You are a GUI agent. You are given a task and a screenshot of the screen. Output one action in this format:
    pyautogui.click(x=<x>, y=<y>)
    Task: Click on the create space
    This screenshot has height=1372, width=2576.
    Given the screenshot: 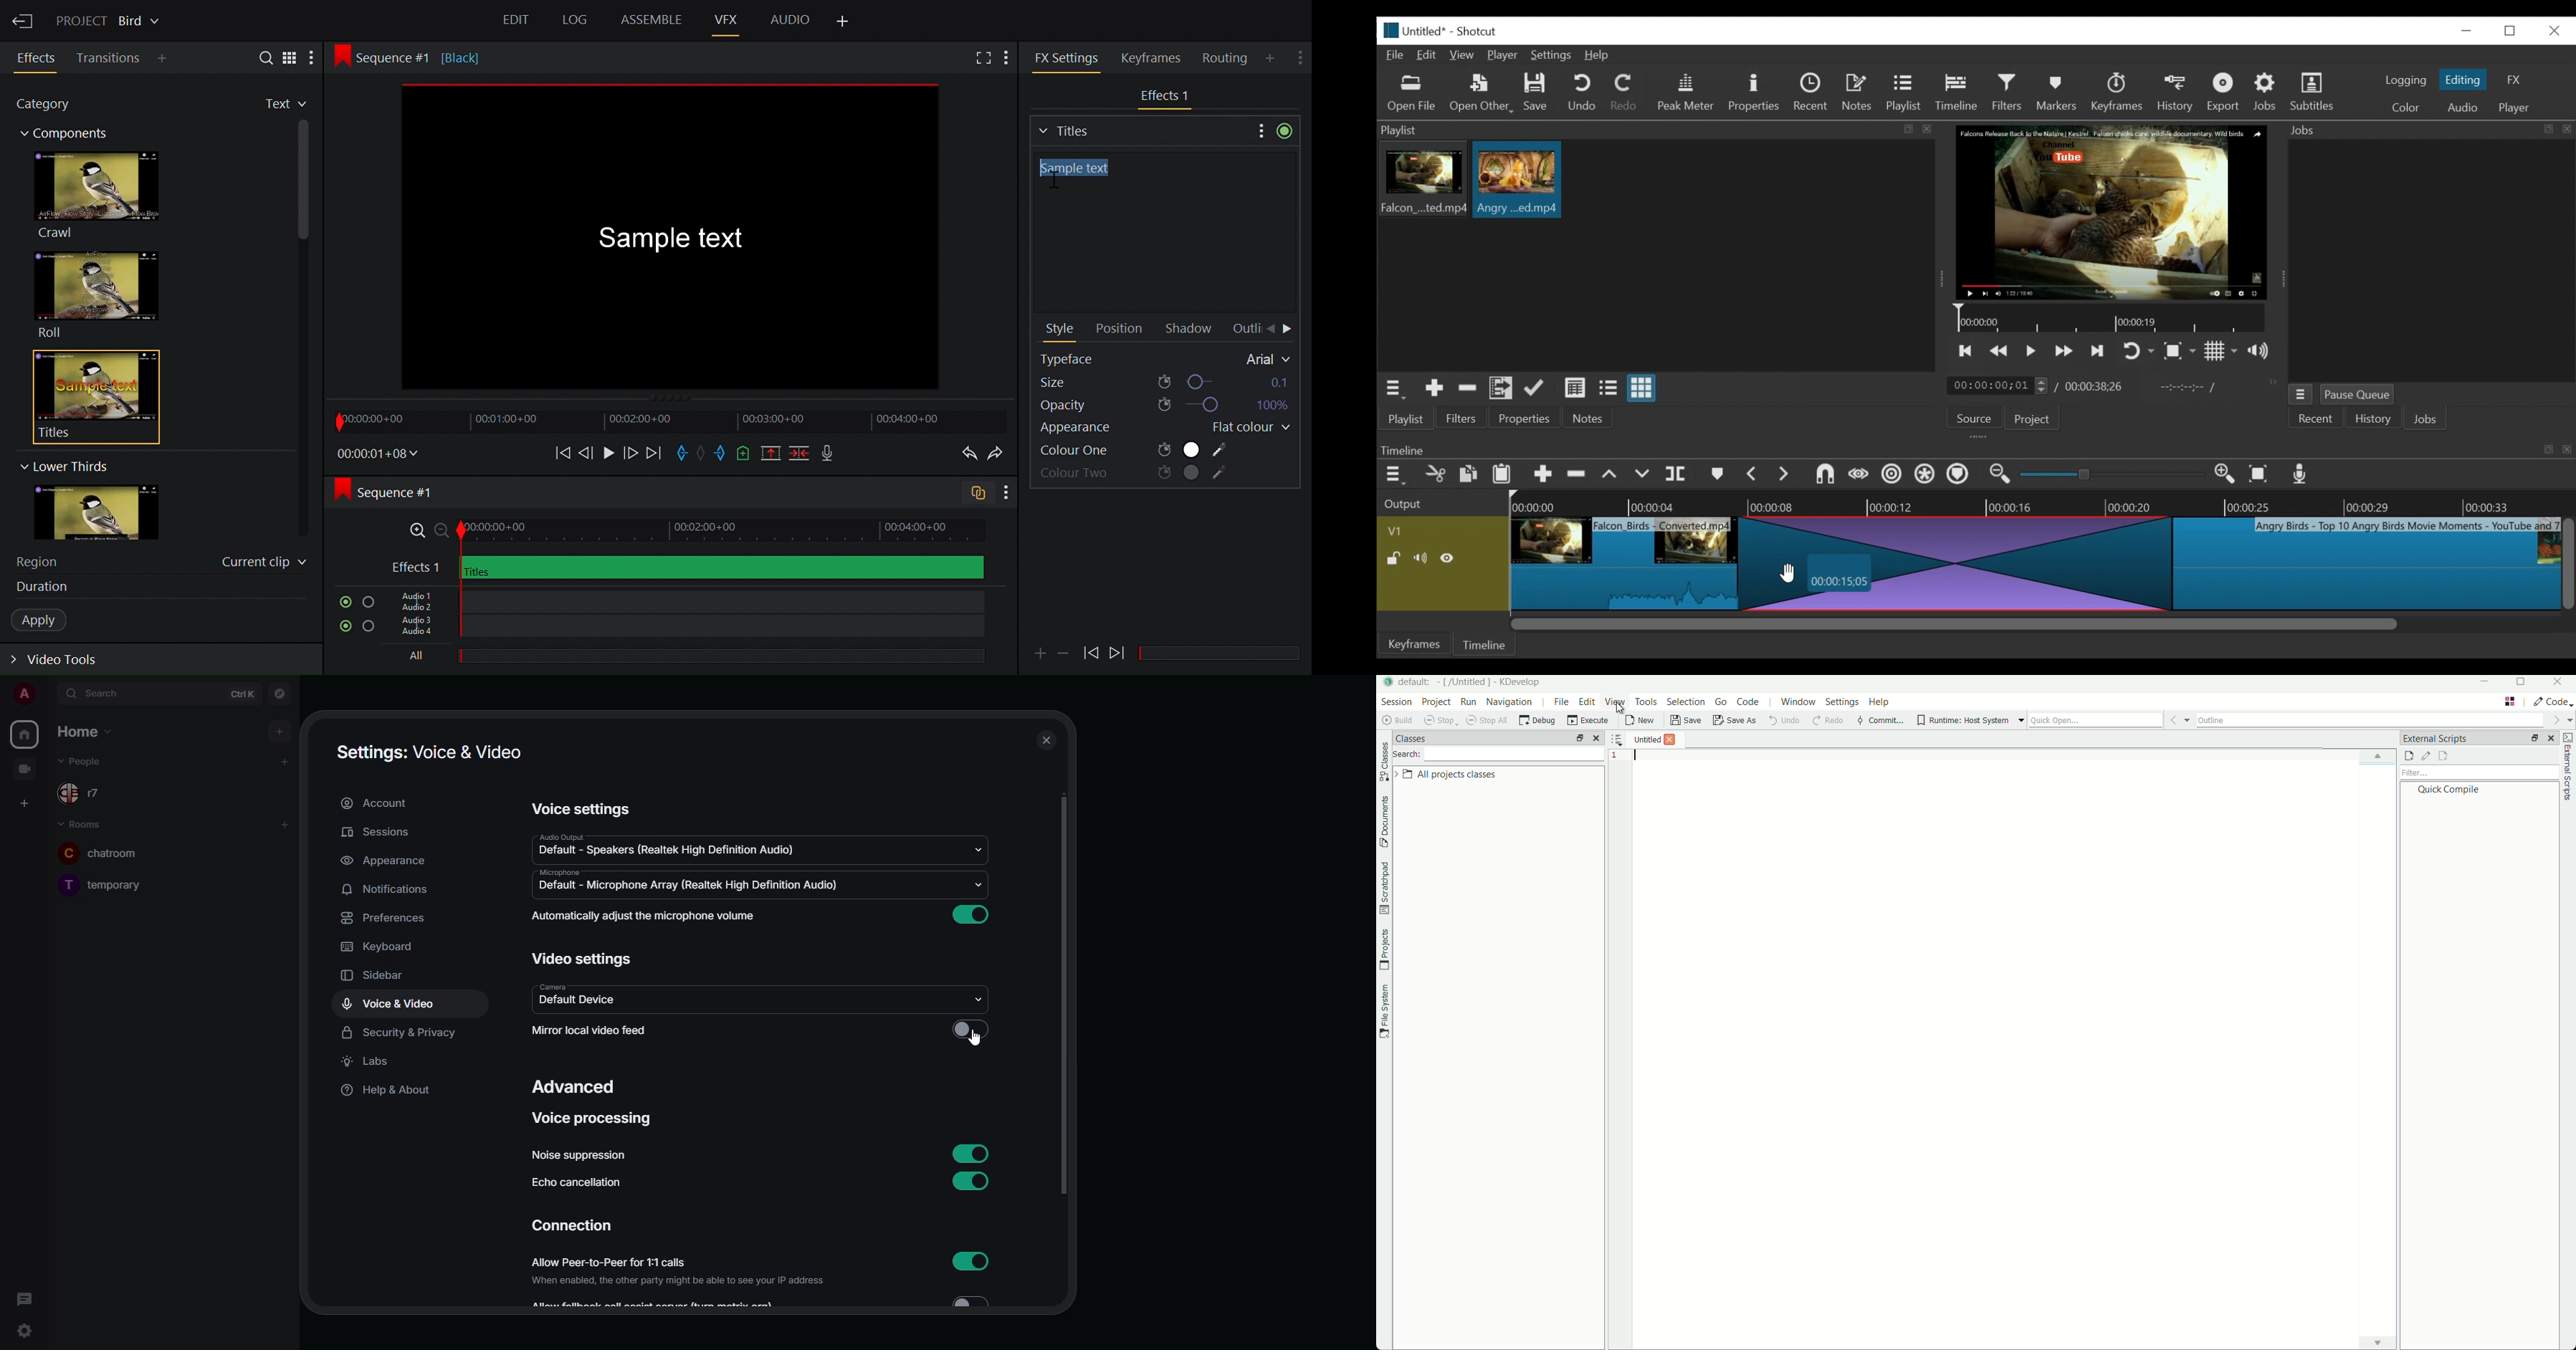 What is the action you would take?
    pyautogui.click(x=22, y=804)
    